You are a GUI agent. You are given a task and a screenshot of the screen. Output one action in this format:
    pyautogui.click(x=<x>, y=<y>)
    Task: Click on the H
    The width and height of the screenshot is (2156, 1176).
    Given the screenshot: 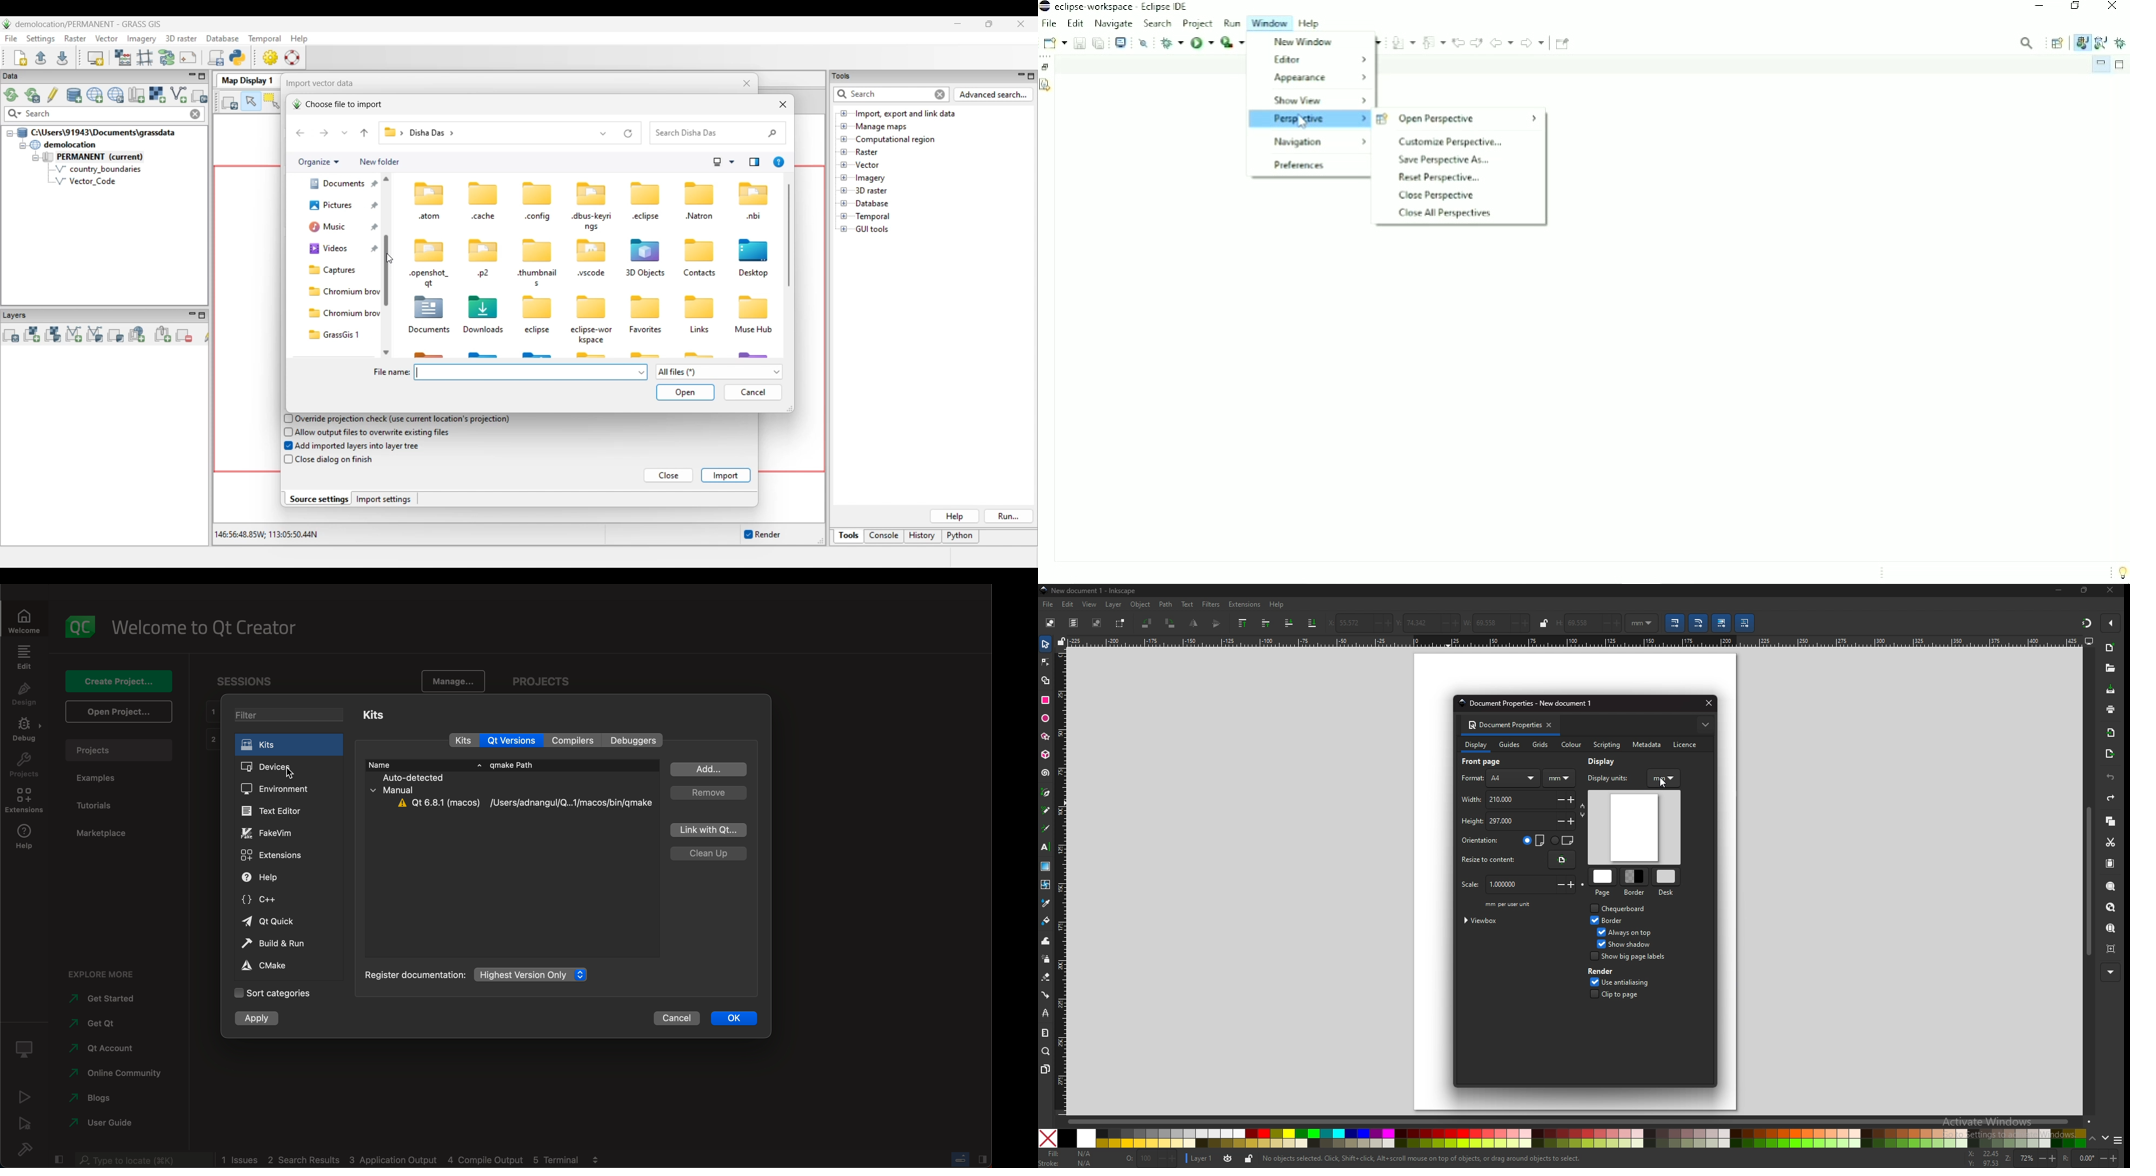 What is the action you would take?
    pyautogui.click(x=1559, y=624)
    